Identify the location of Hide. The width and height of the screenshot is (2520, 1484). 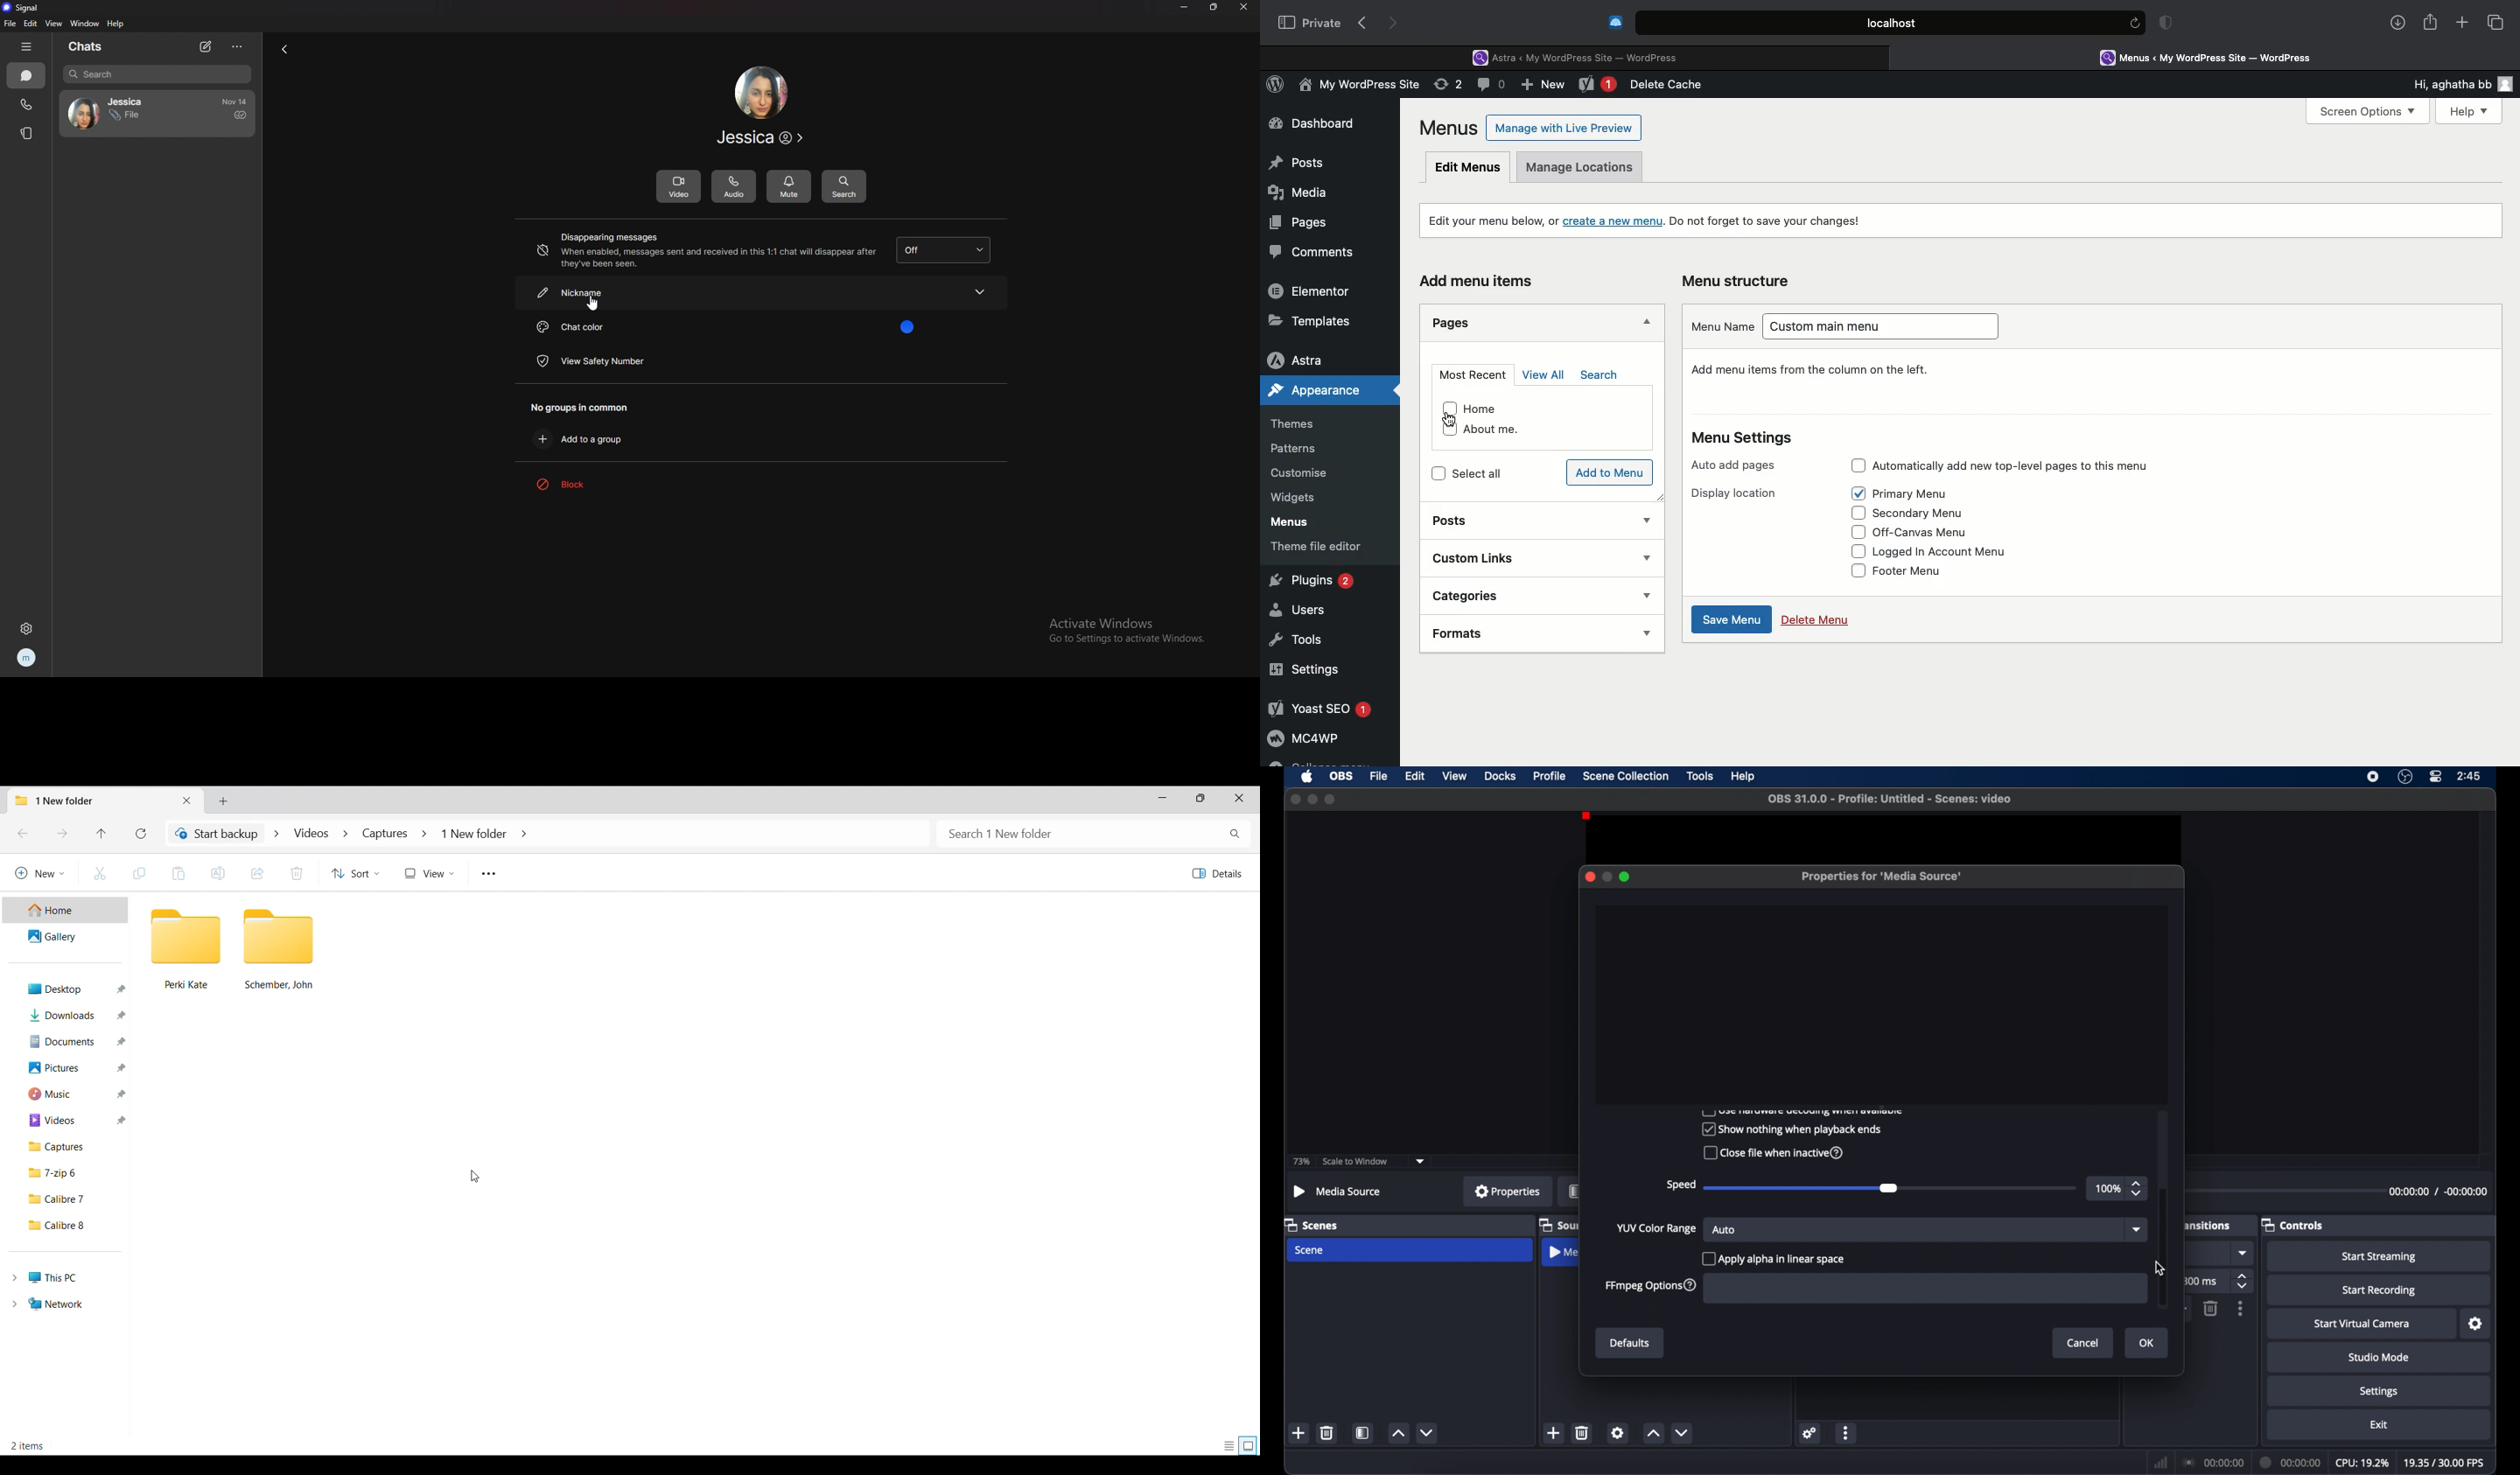
(1644, 324).